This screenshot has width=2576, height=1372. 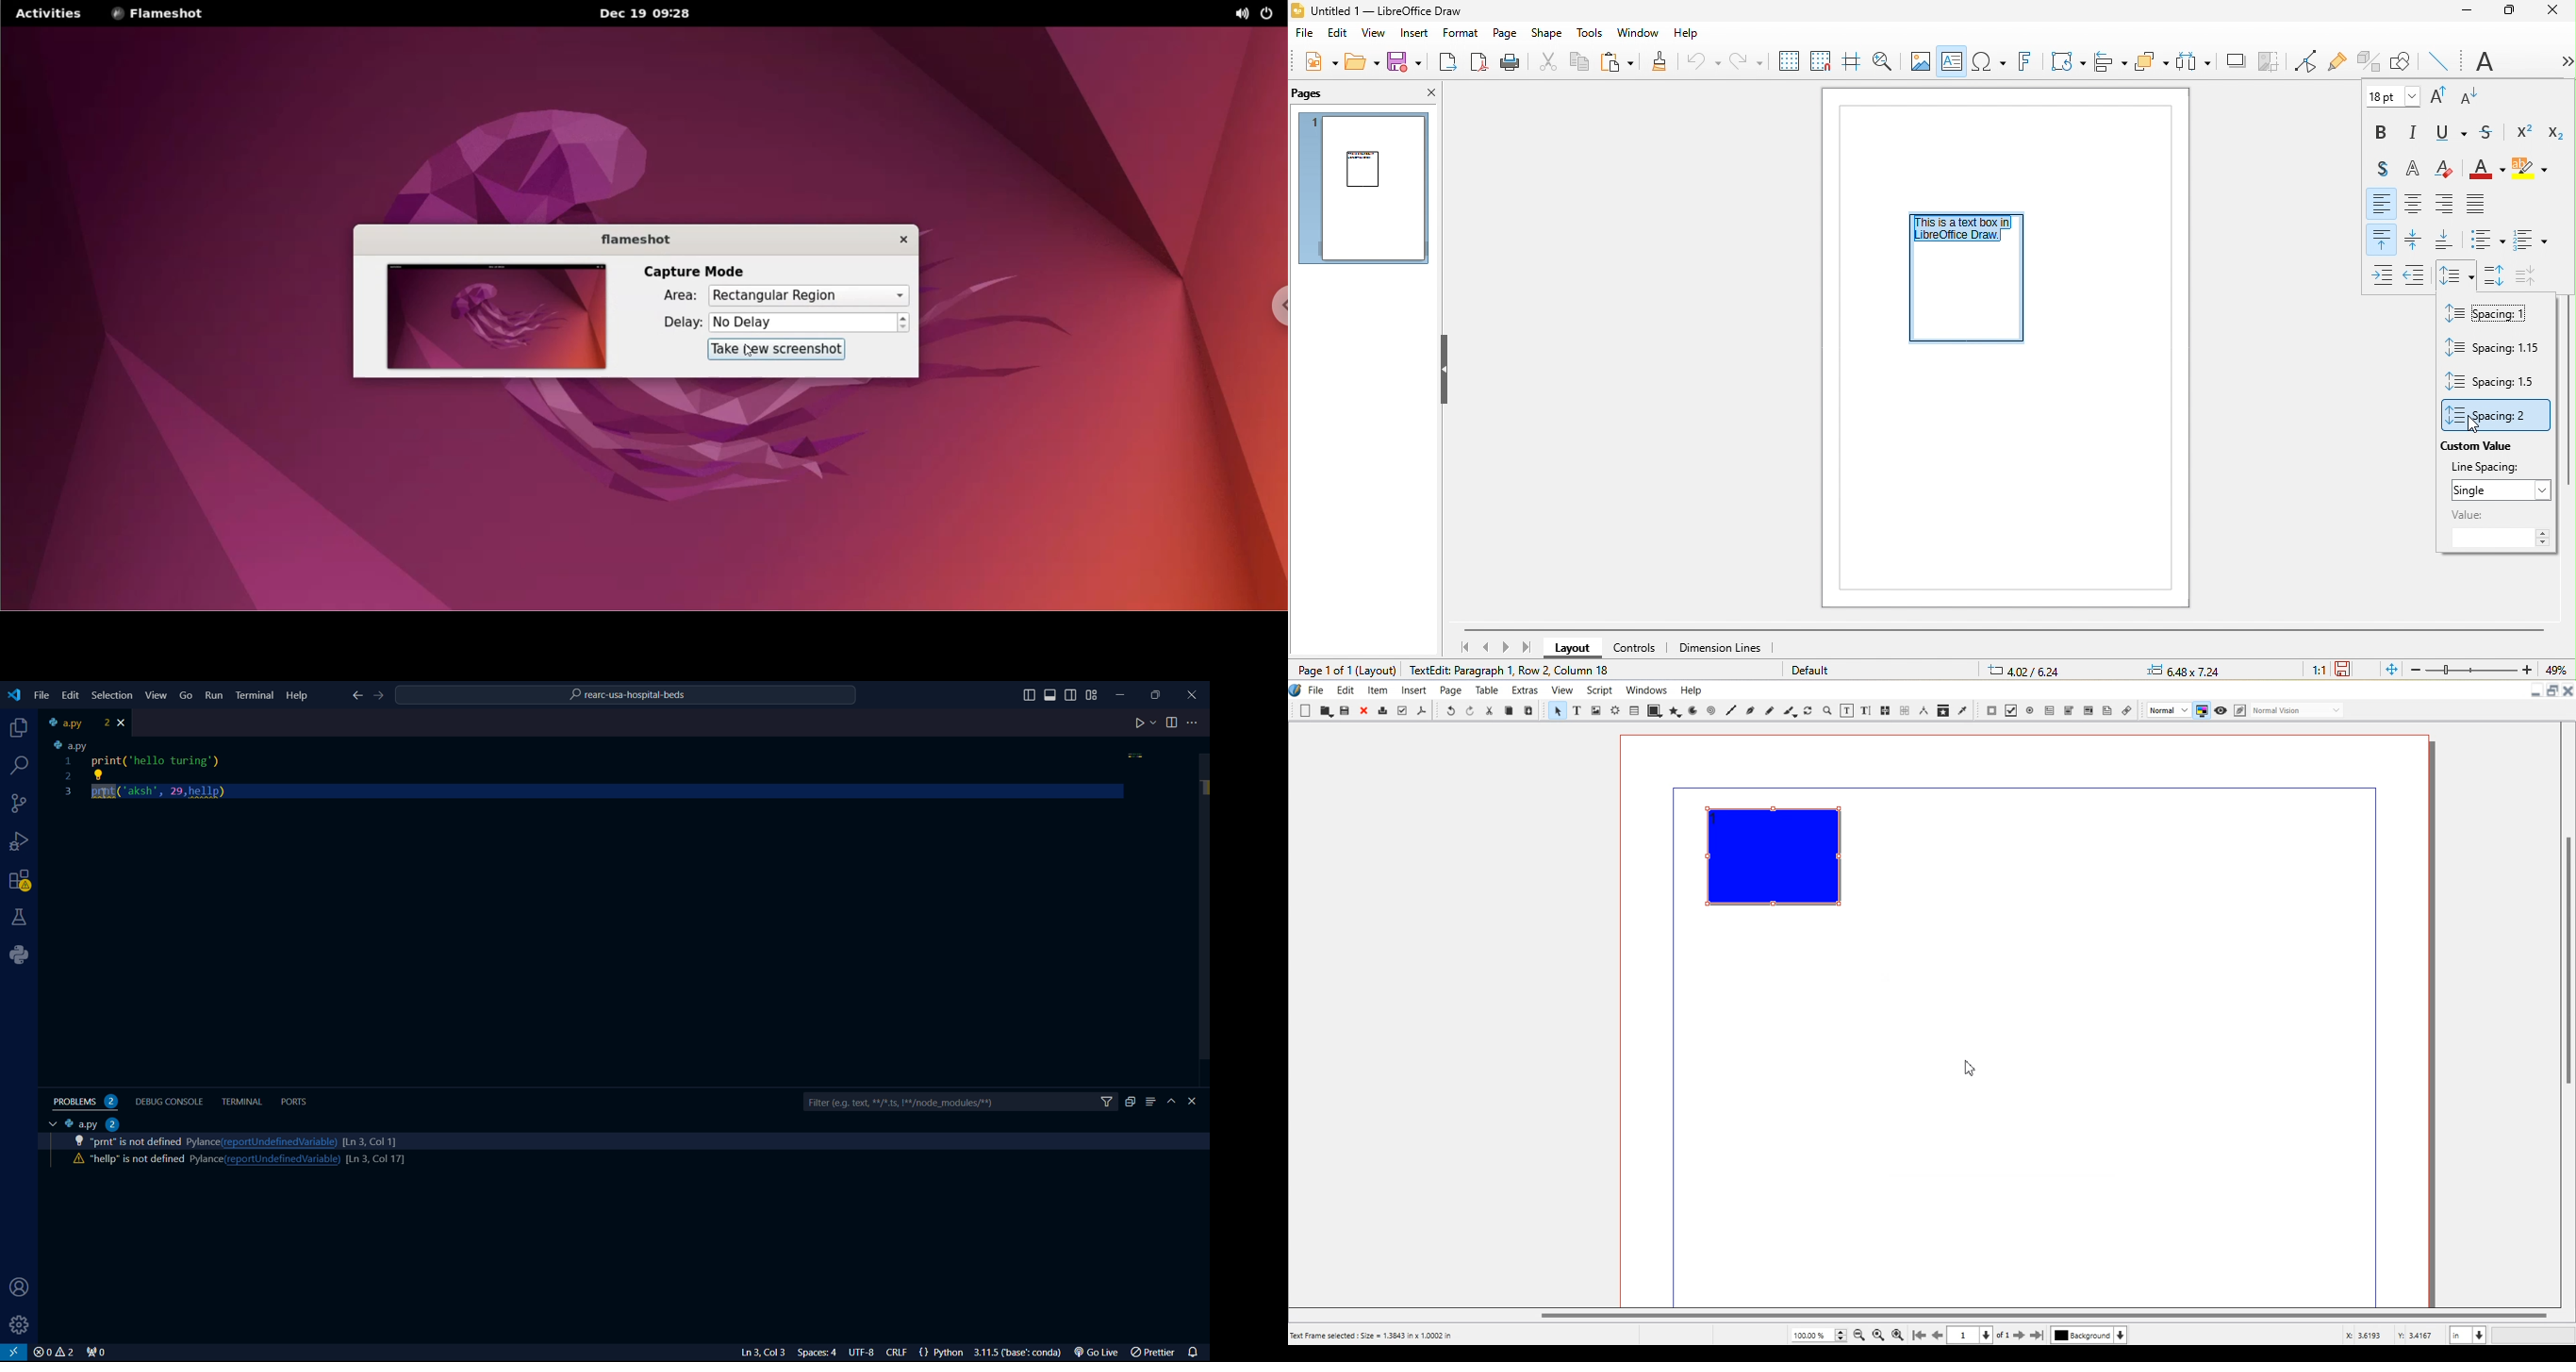 What do you see at coordinates (1345, 710) in the screenshot?
I see `Save` at bounding box center [1345, 710].